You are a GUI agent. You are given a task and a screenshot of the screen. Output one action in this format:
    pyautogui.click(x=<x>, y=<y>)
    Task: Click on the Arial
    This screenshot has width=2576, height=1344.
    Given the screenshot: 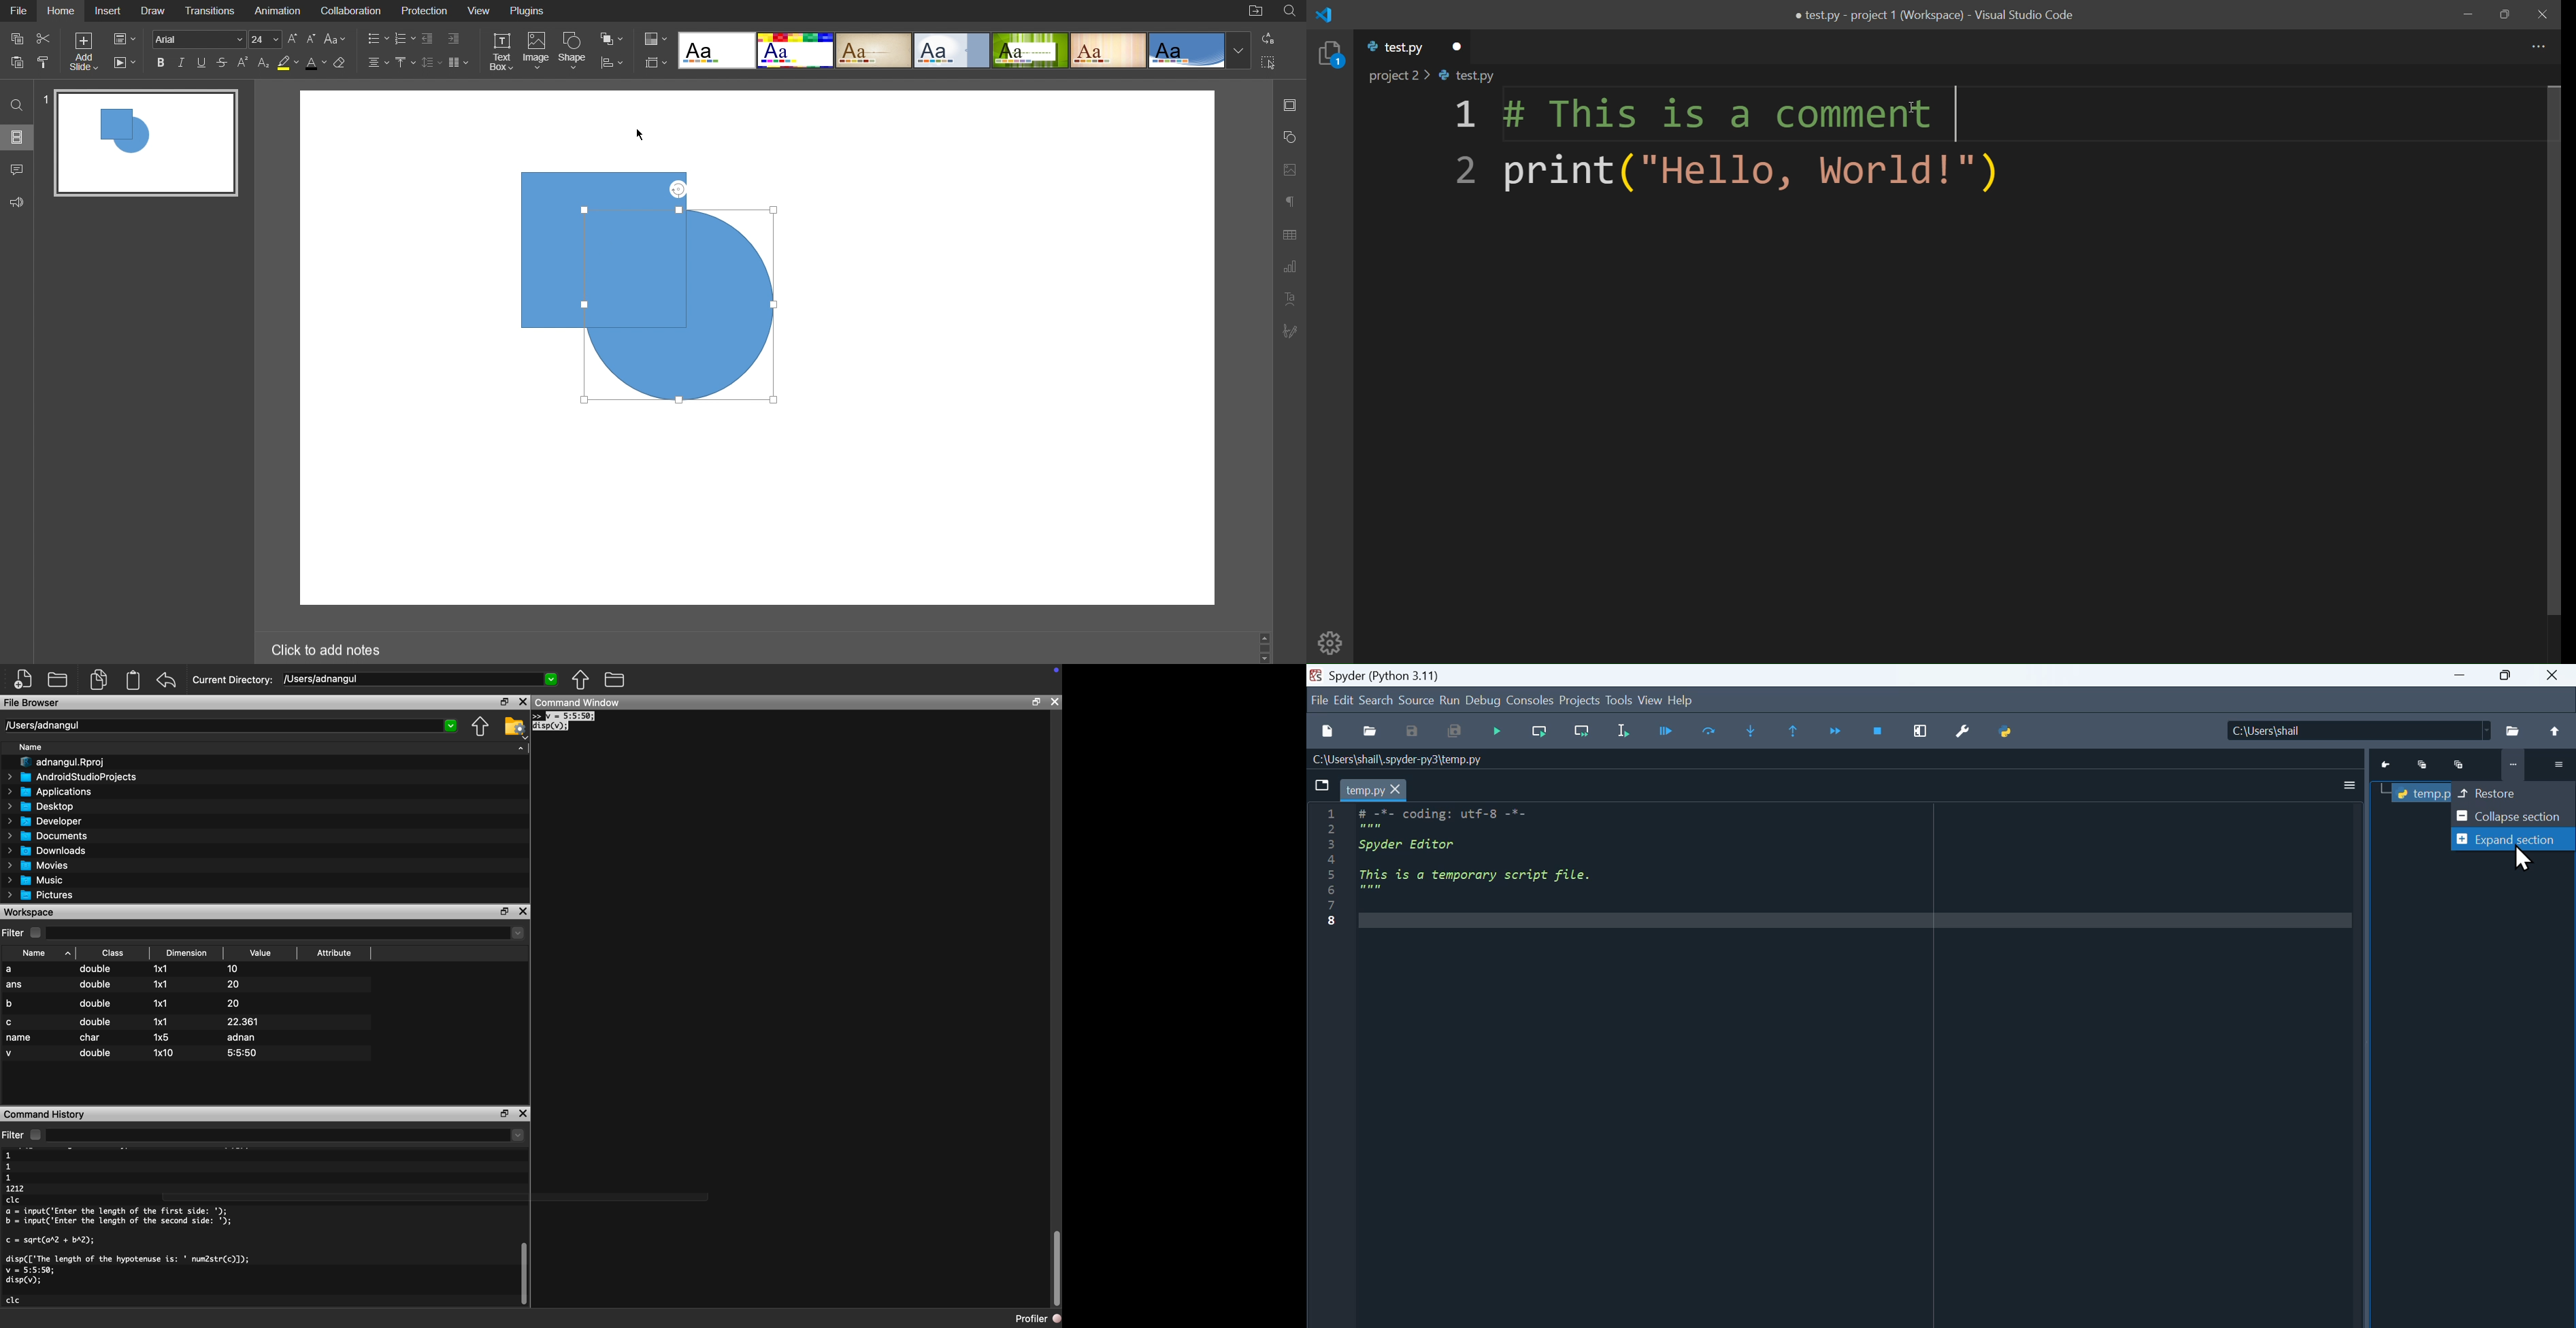 What is the action you would take?
    pyautogui.click(x=199, y=39)
    